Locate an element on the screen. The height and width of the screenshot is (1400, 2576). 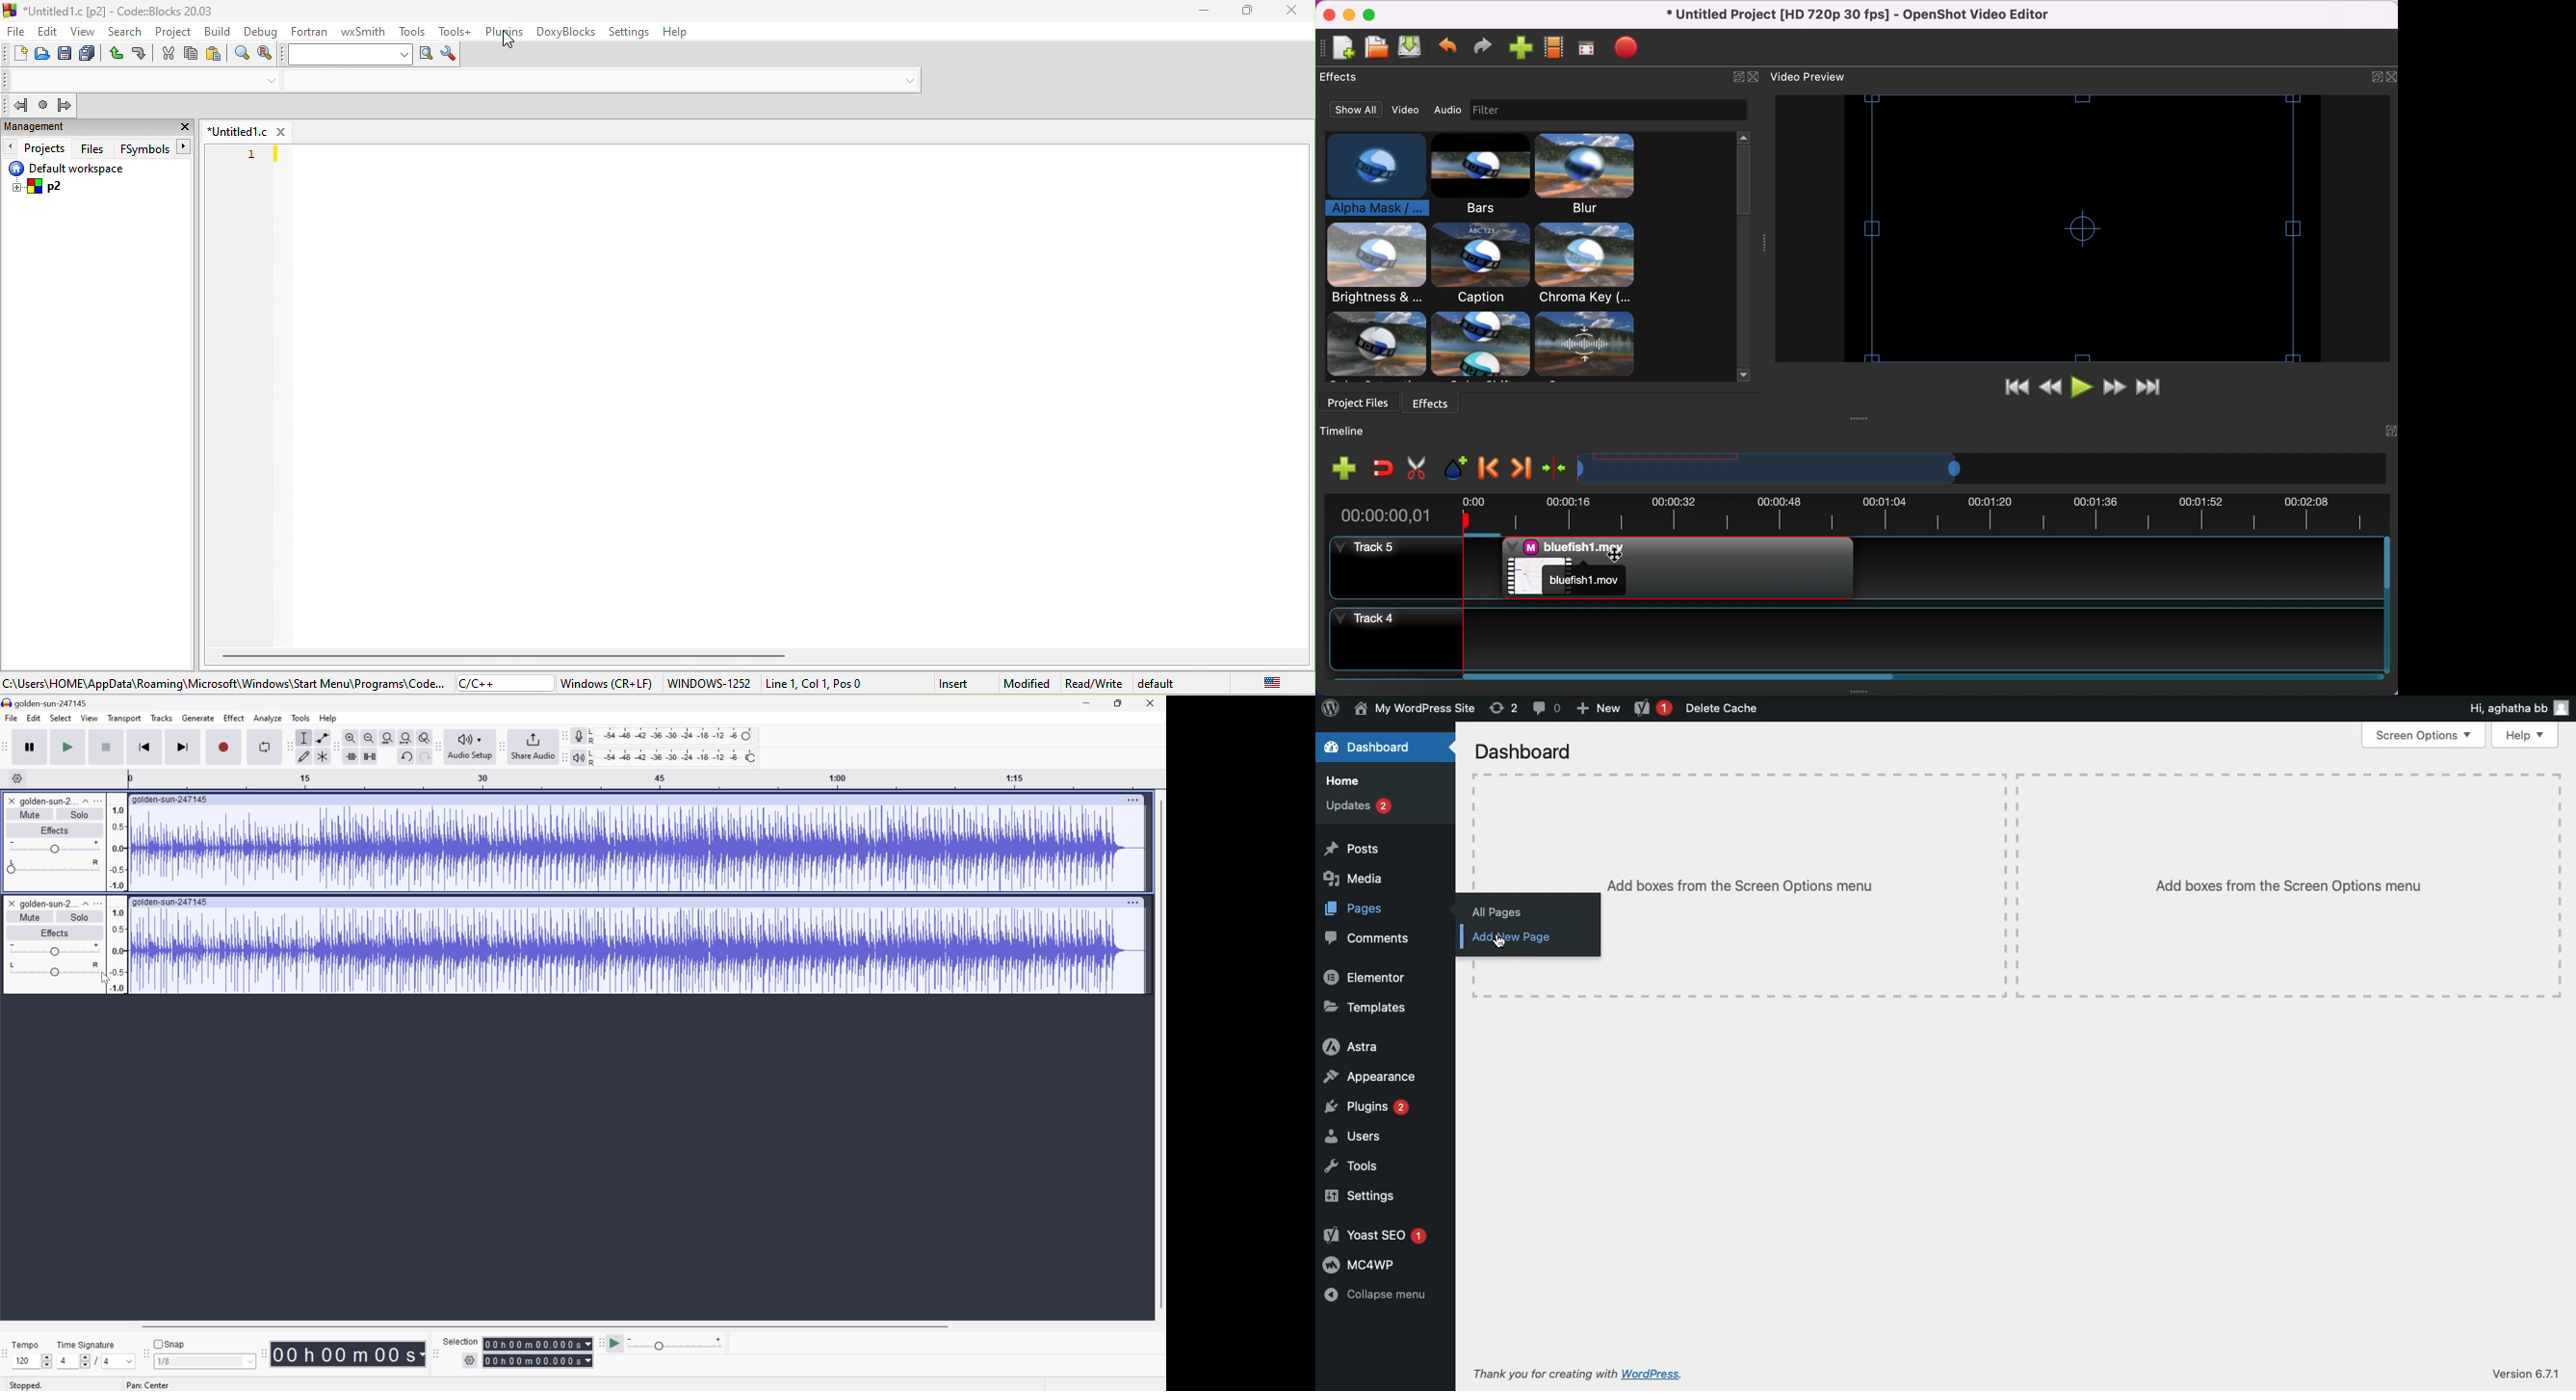
edit is located at coordinates (48, 33).